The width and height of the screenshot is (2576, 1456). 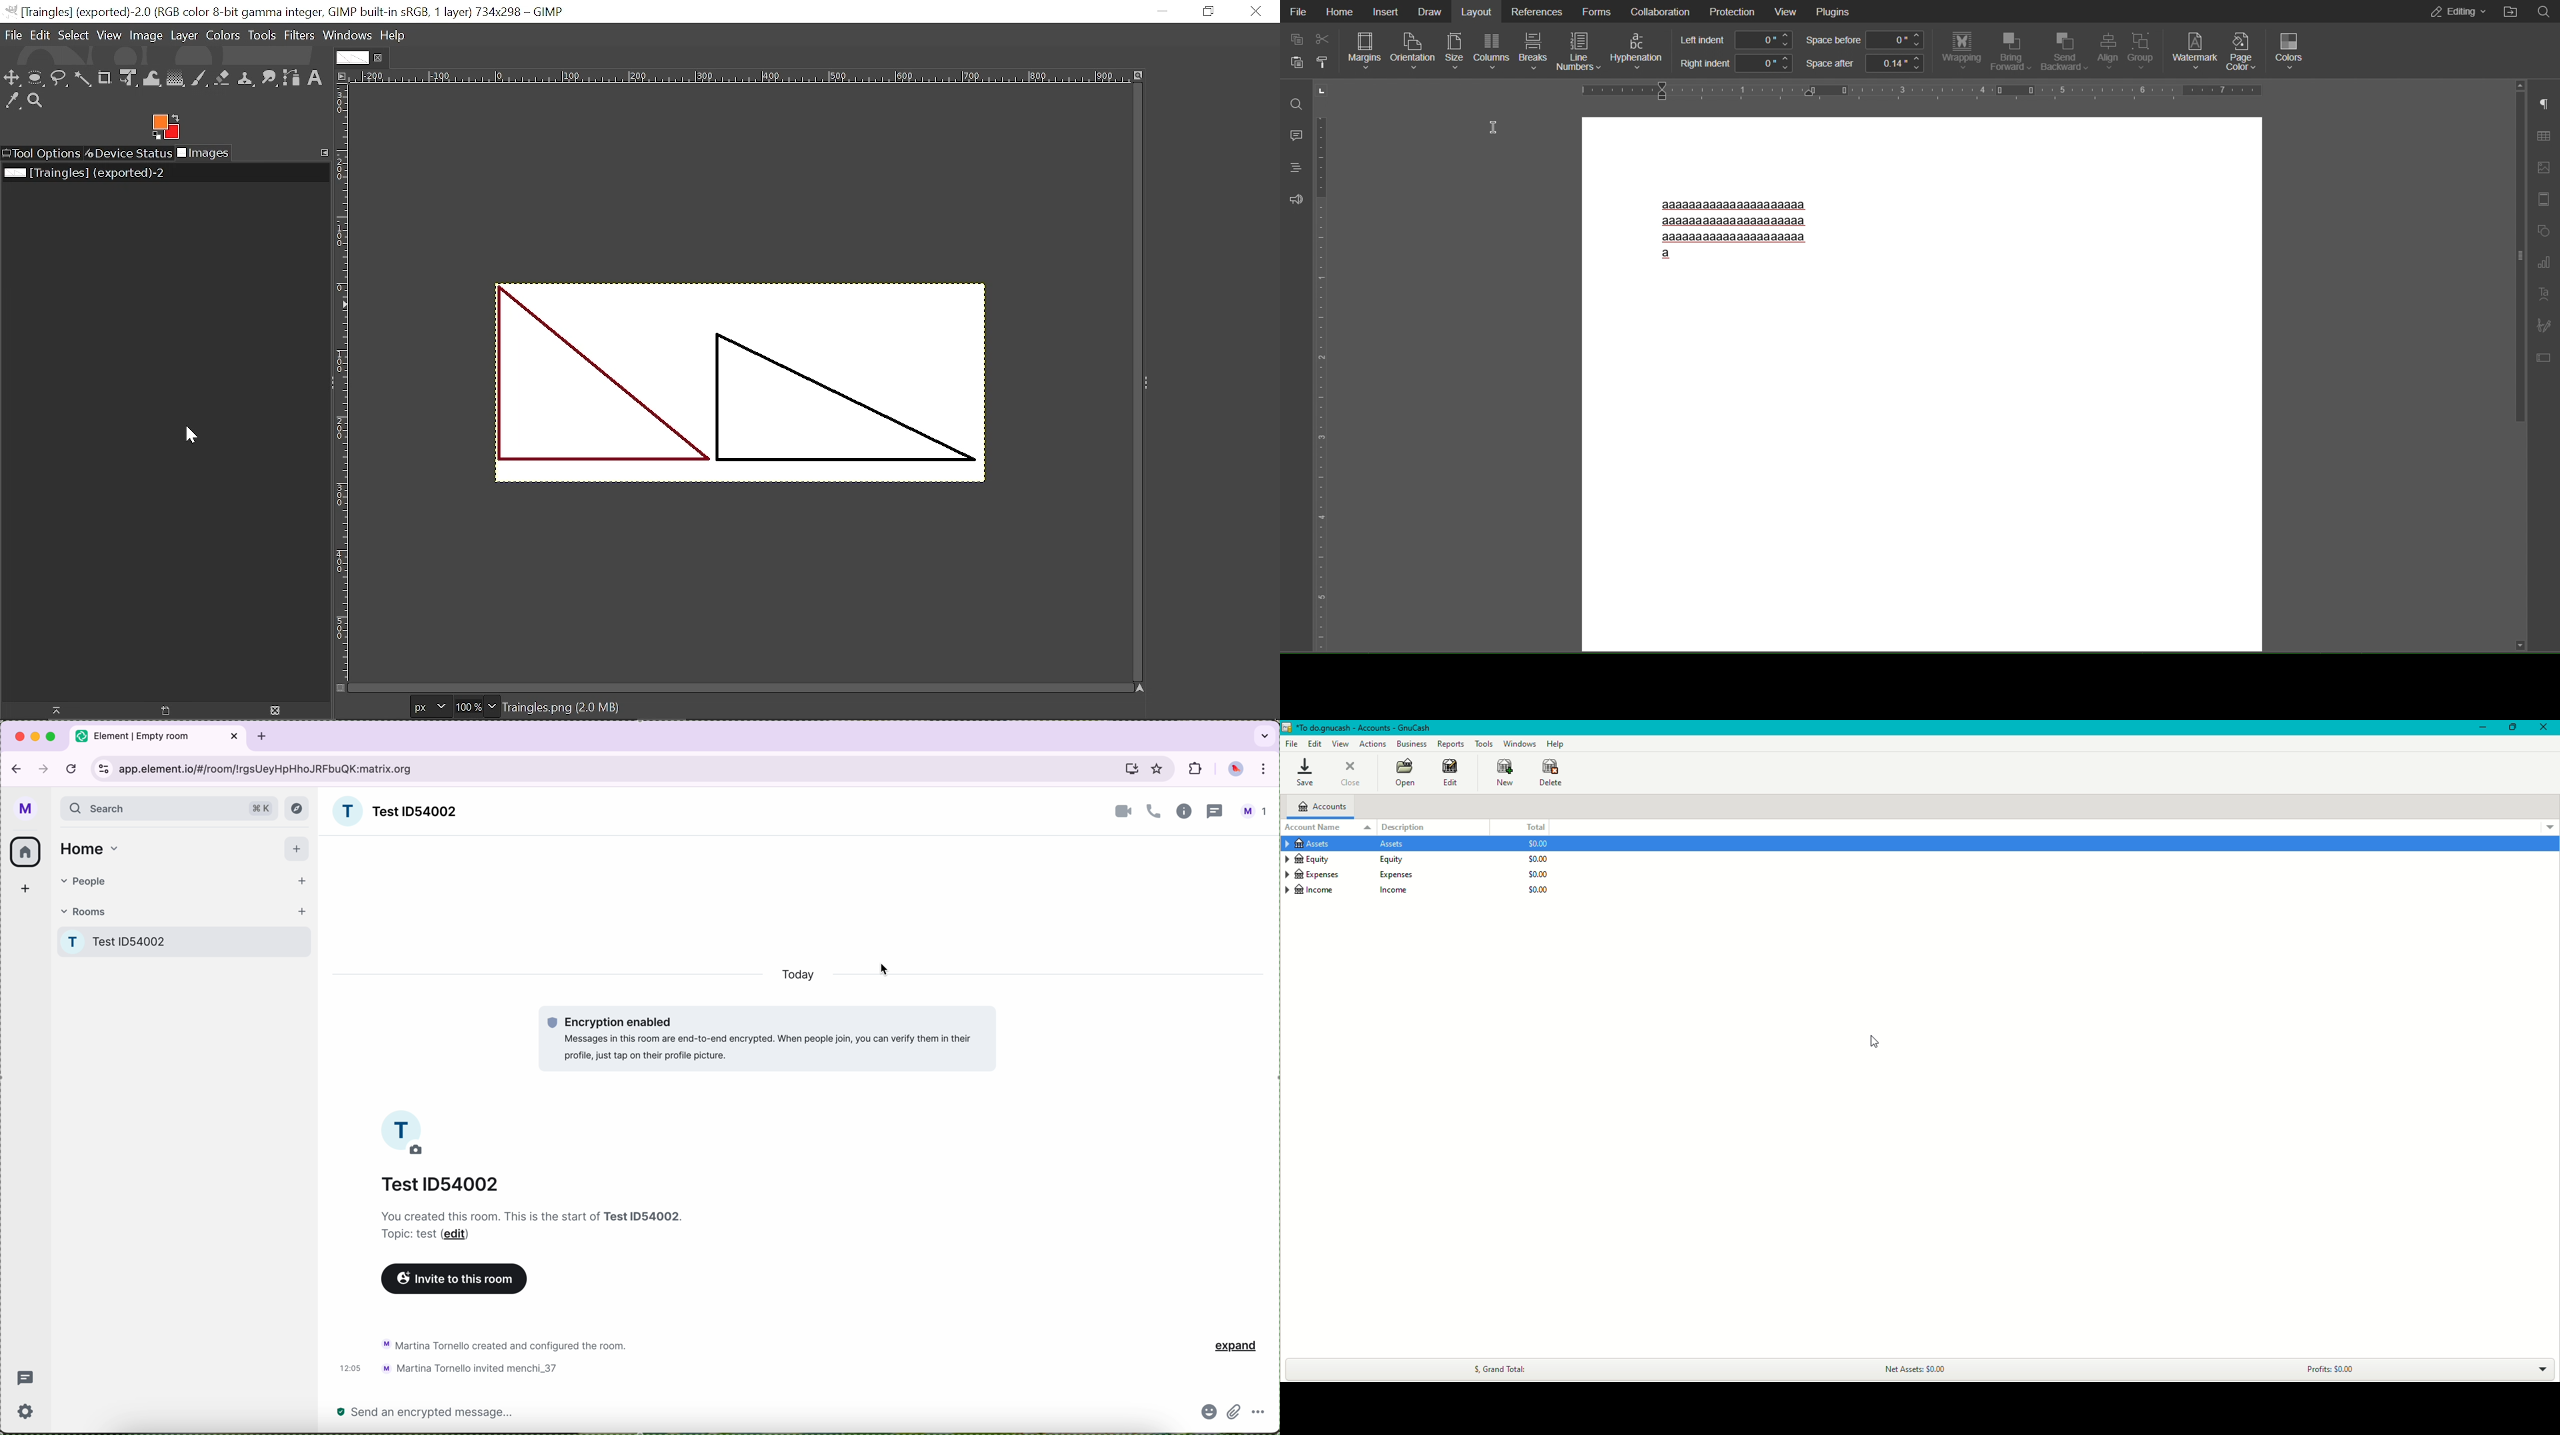 I want to click on Vertical Ruler, so click(x=1323, y=366).